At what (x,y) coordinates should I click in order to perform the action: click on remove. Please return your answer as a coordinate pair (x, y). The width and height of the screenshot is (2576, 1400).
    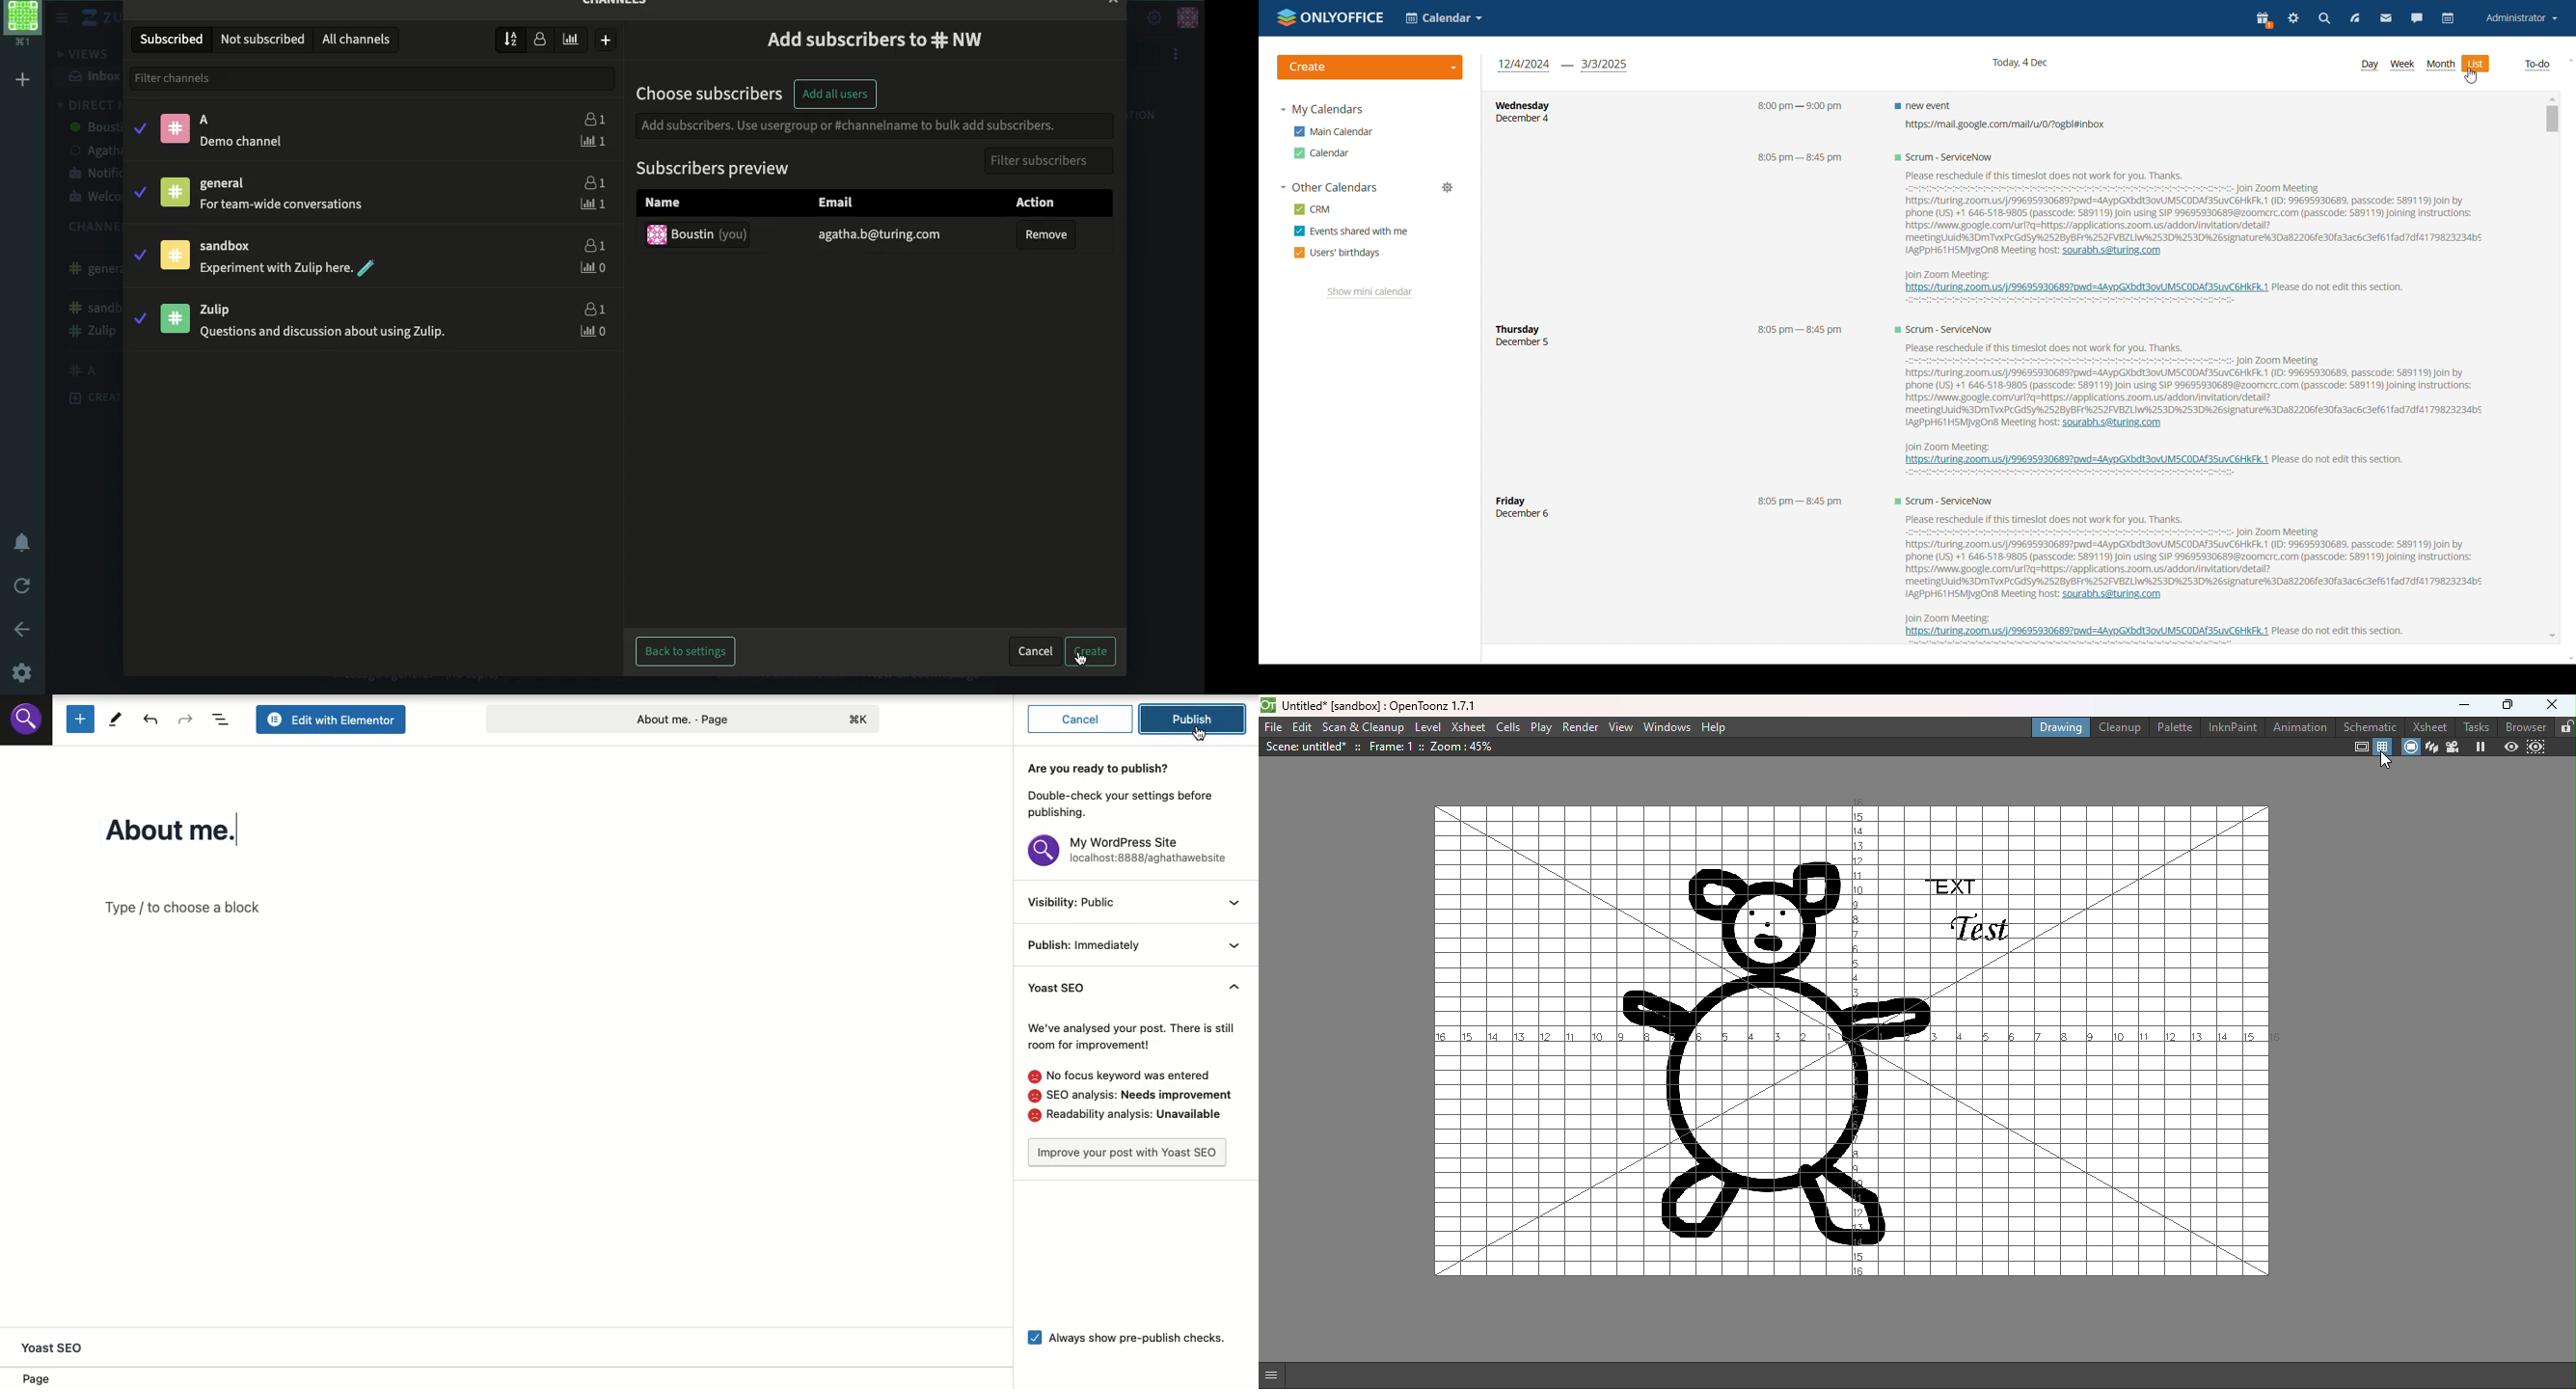
    Looking at the image, I should click on (1047, 238).